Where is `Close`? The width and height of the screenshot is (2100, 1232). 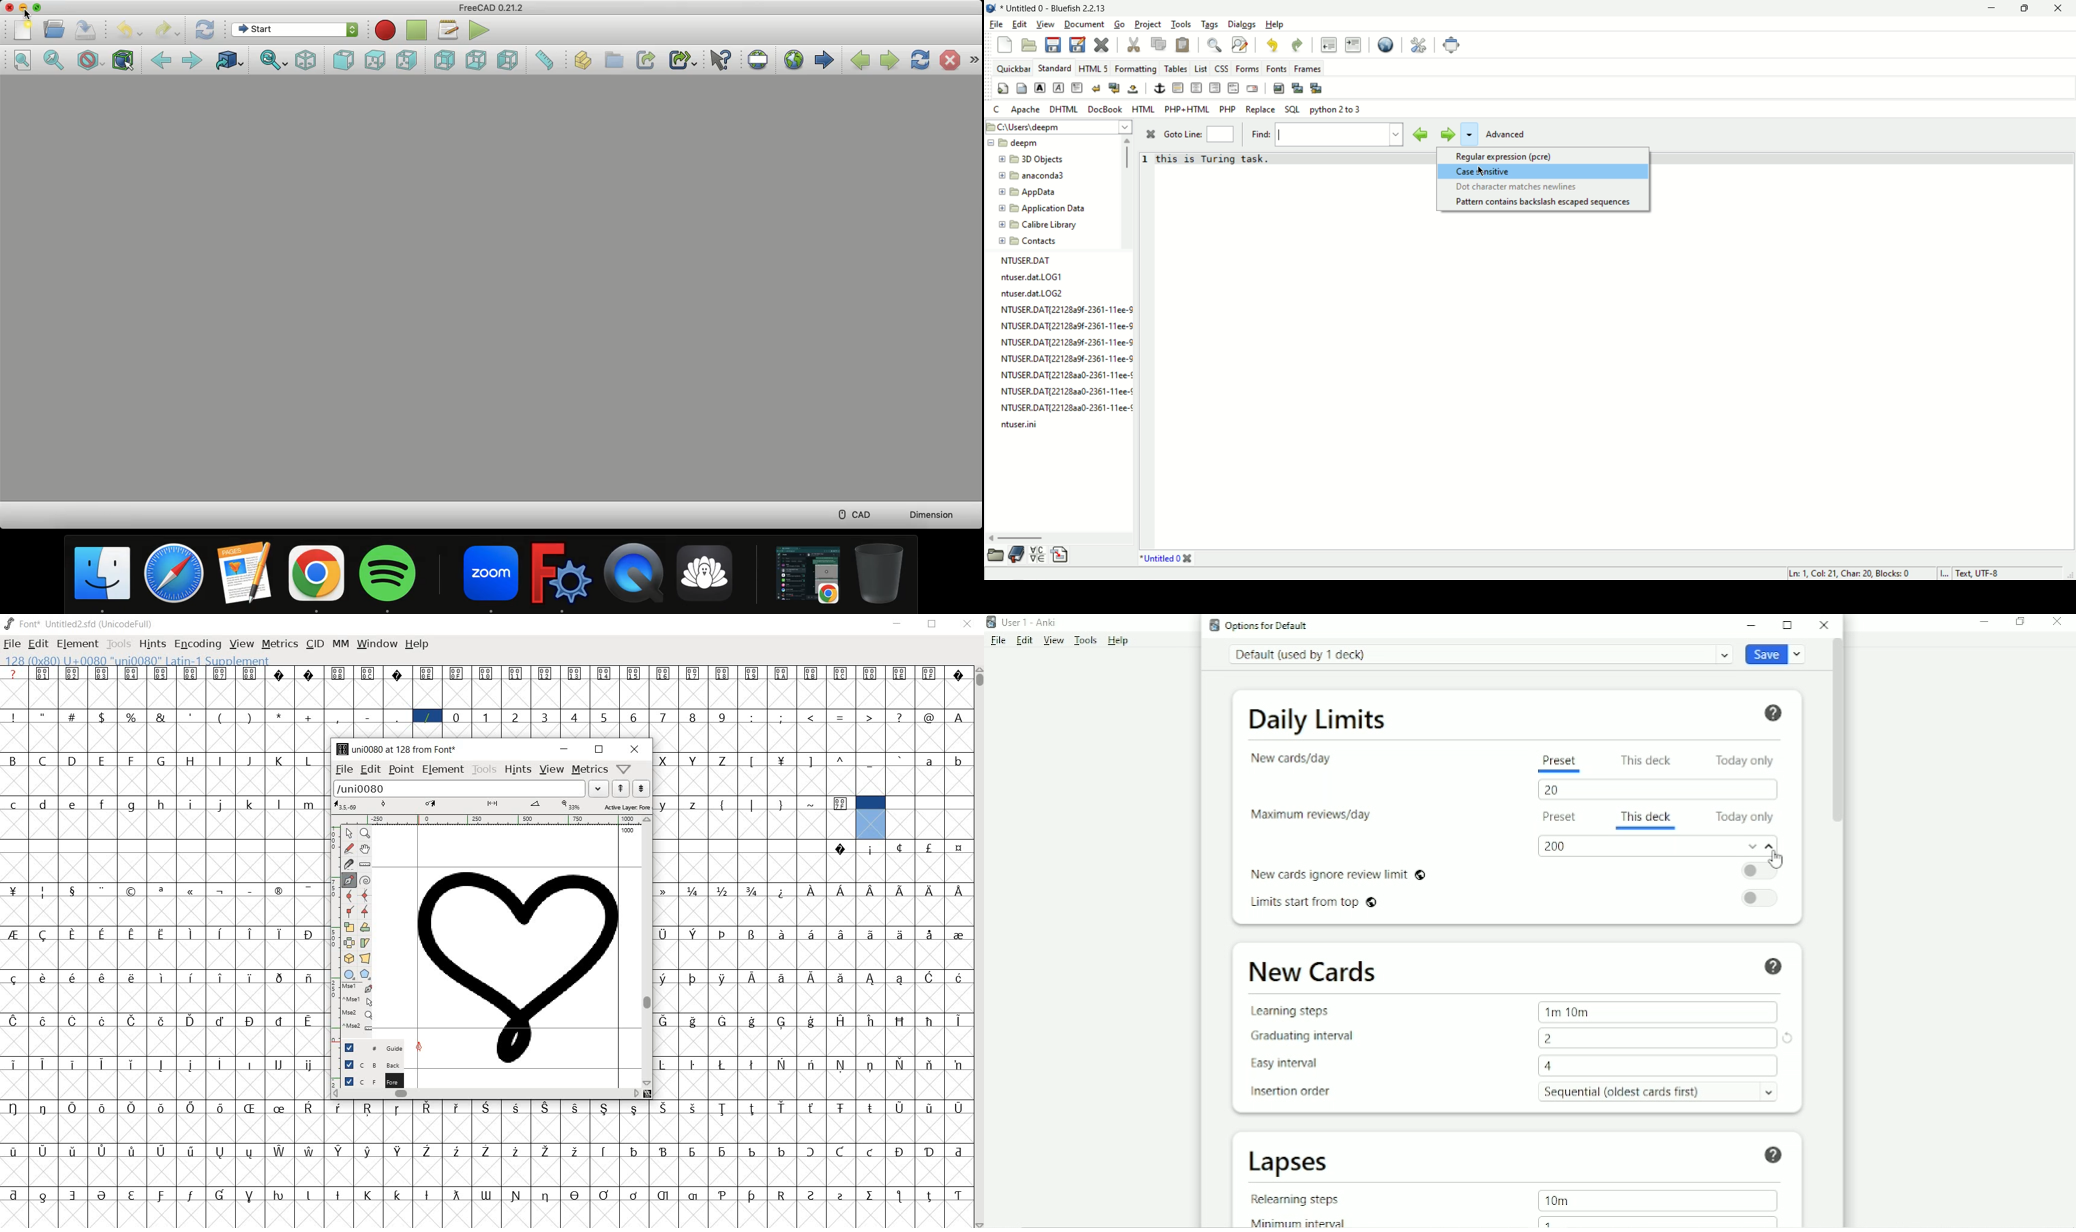
Close is located at coordinates (11, 8).